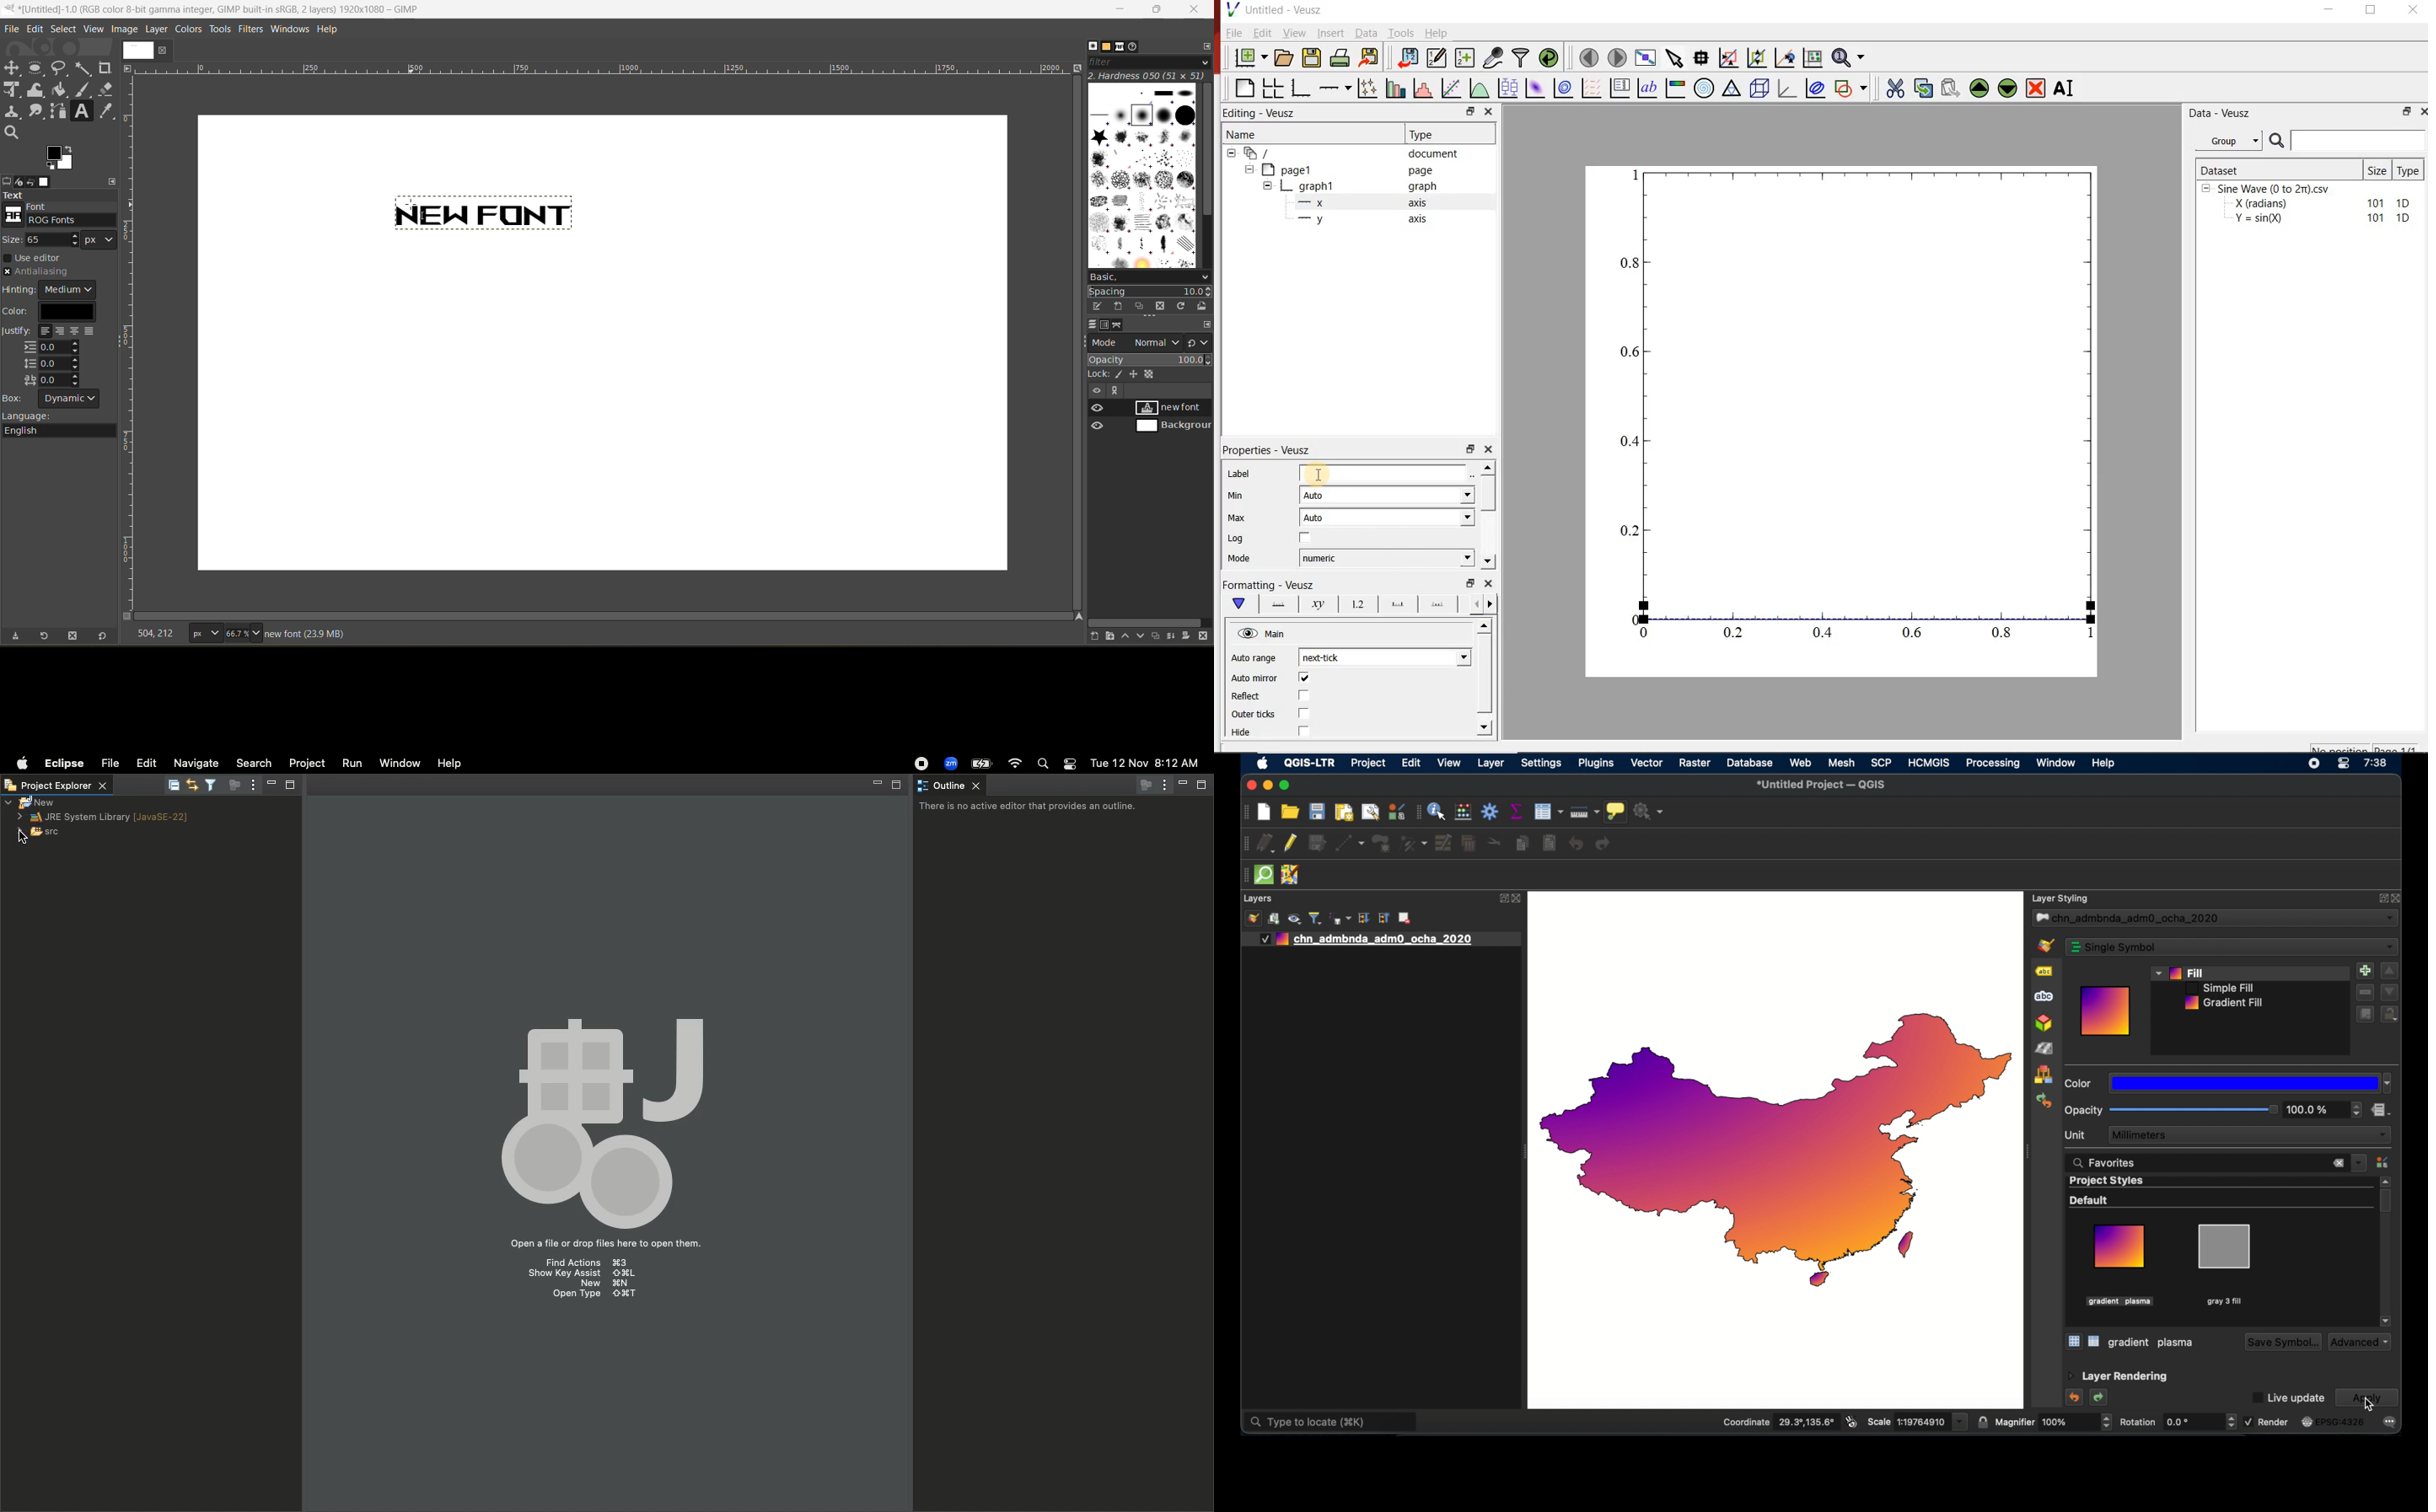 The image size is (2436, 1512). What do you see at coordinates (2185, 973) in the screenshot?
I see `fill` at bounding box center [2185, 973].